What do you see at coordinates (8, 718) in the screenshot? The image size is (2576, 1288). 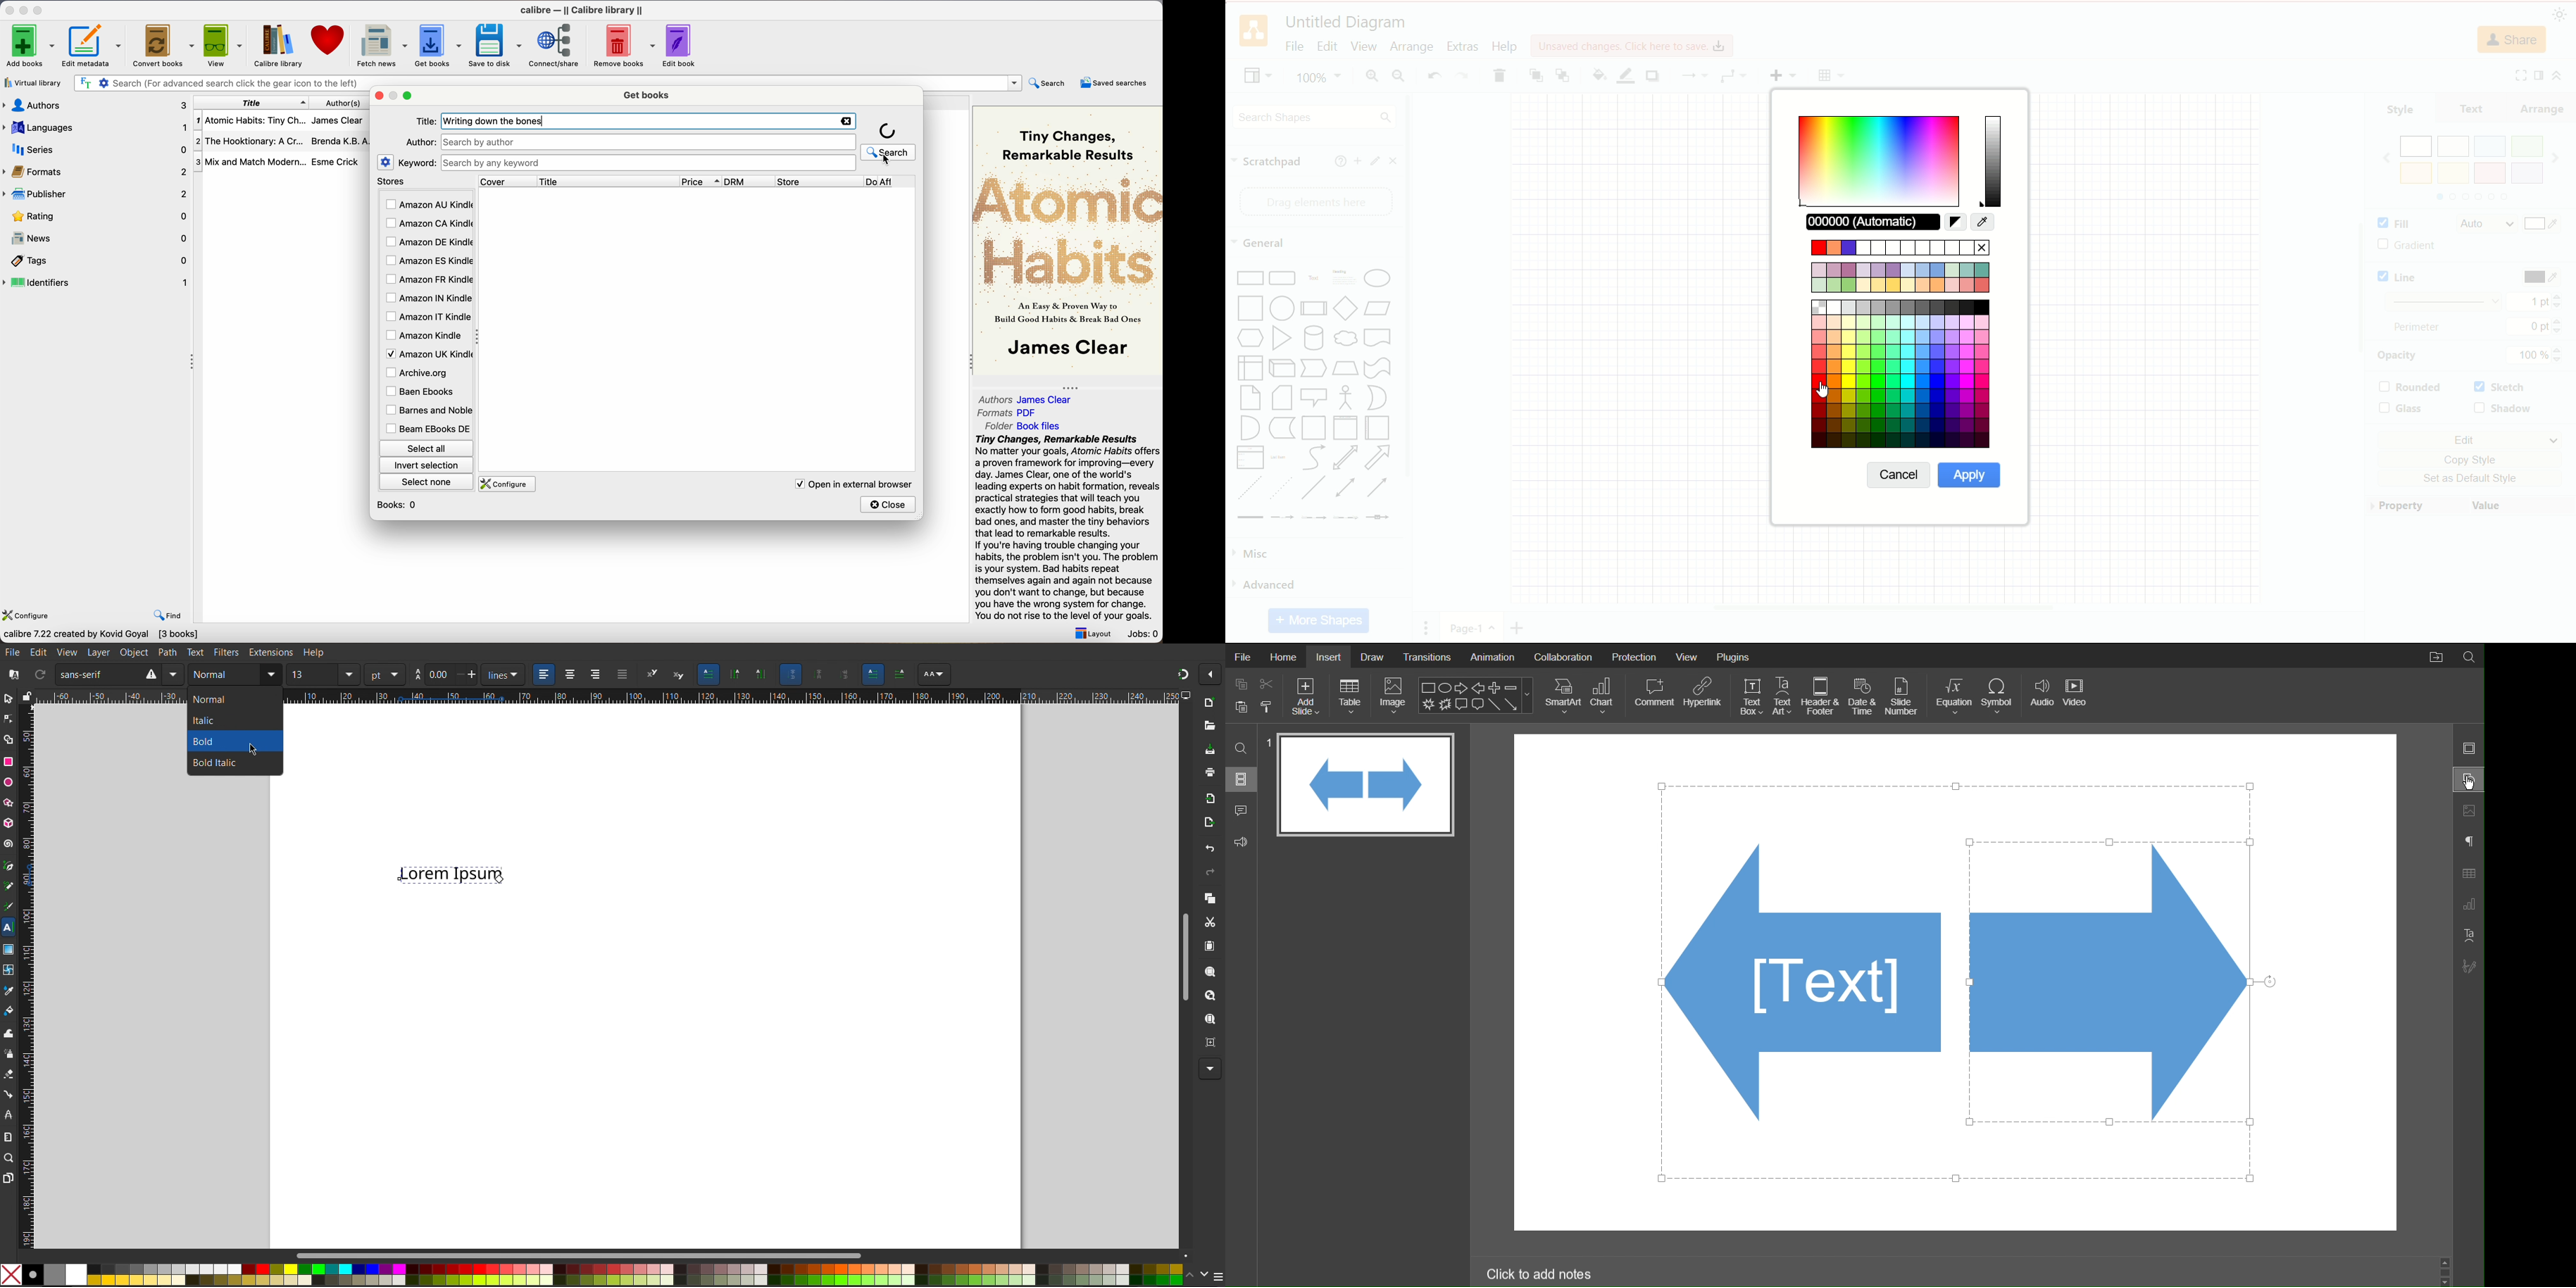 I see `Node Tools` at bounding box center [8, 718].